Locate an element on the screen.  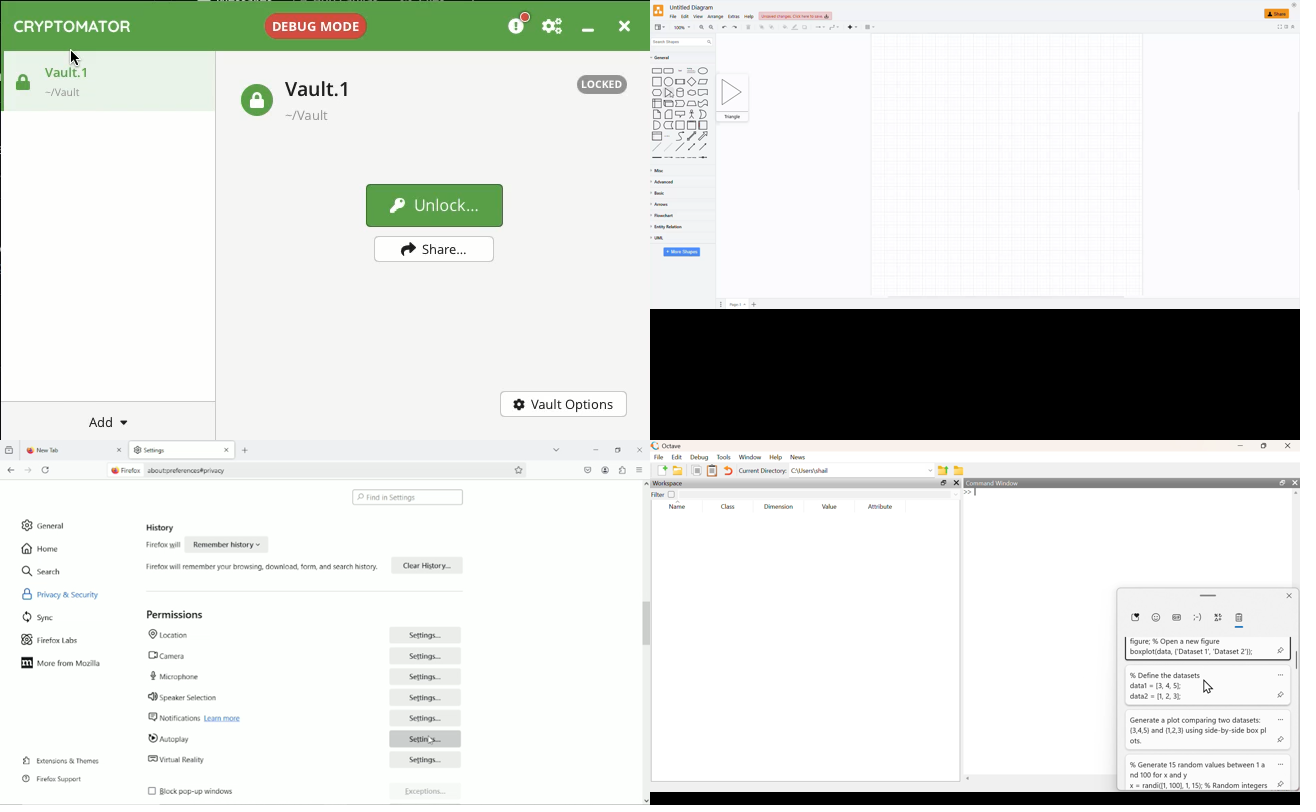
Emoticons is located at coordinates (1196, 617).